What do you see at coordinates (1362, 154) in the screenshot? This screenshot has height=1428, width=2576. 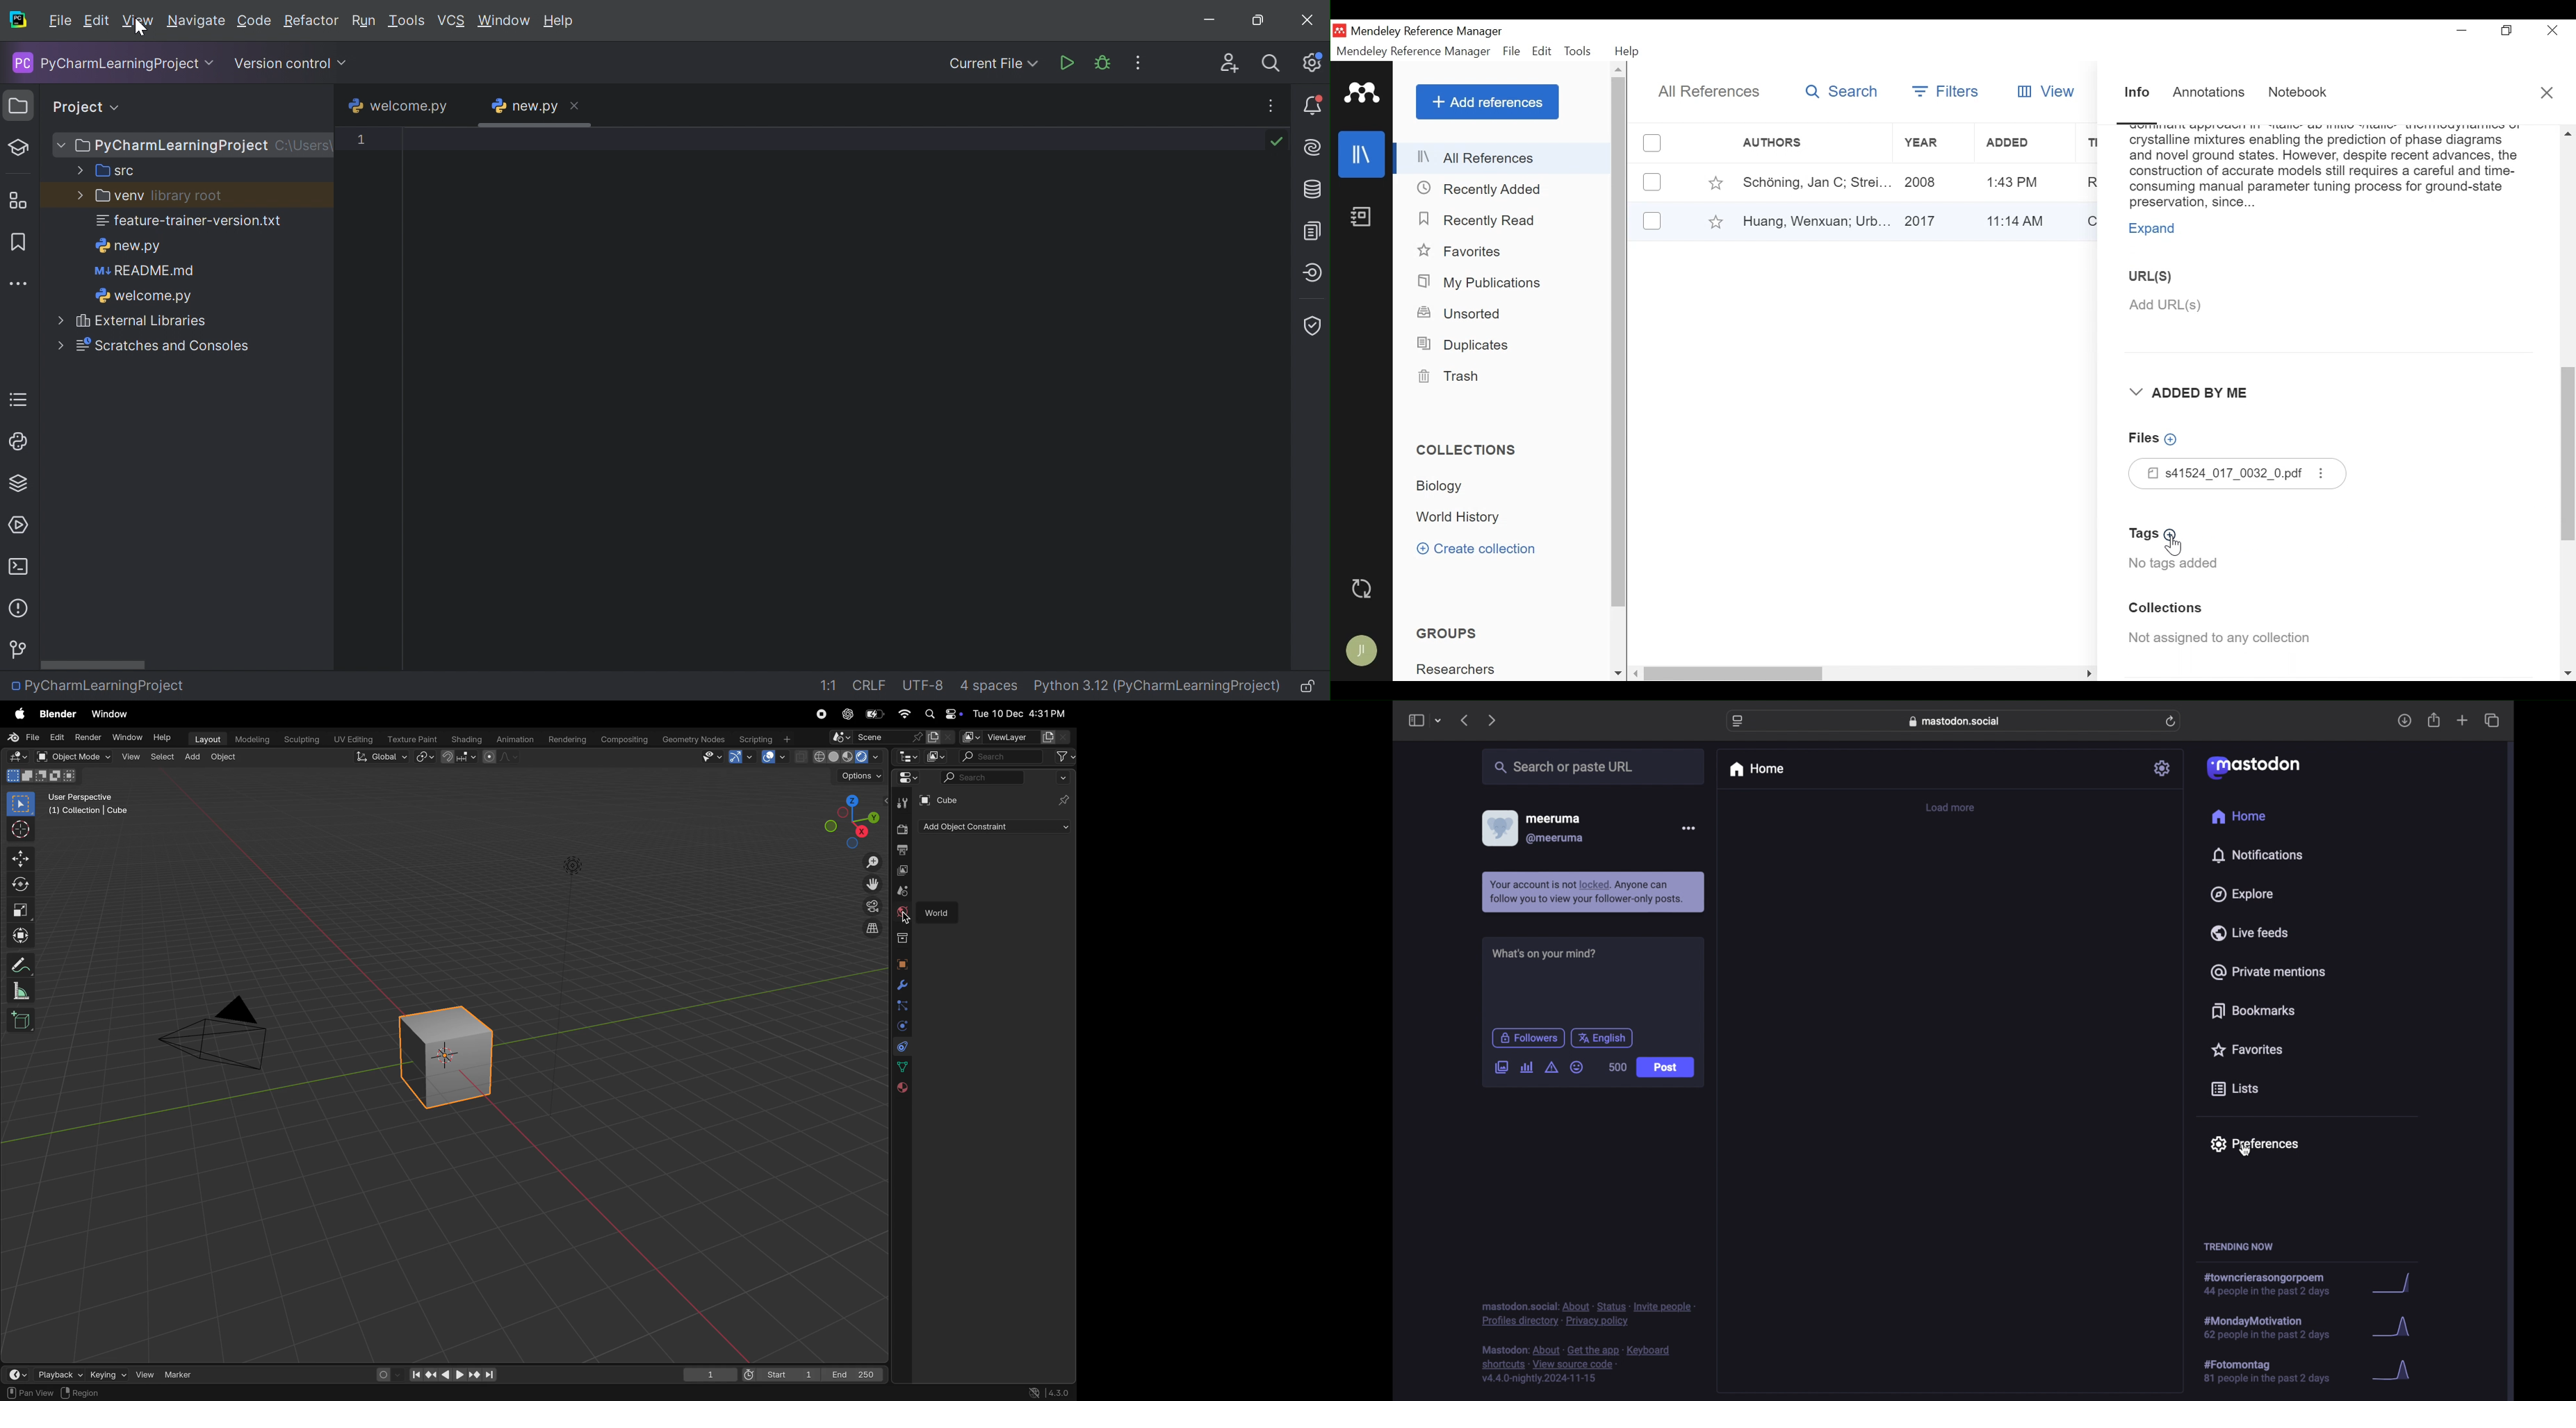 I see `Library` at bounding box center [1362, 154].